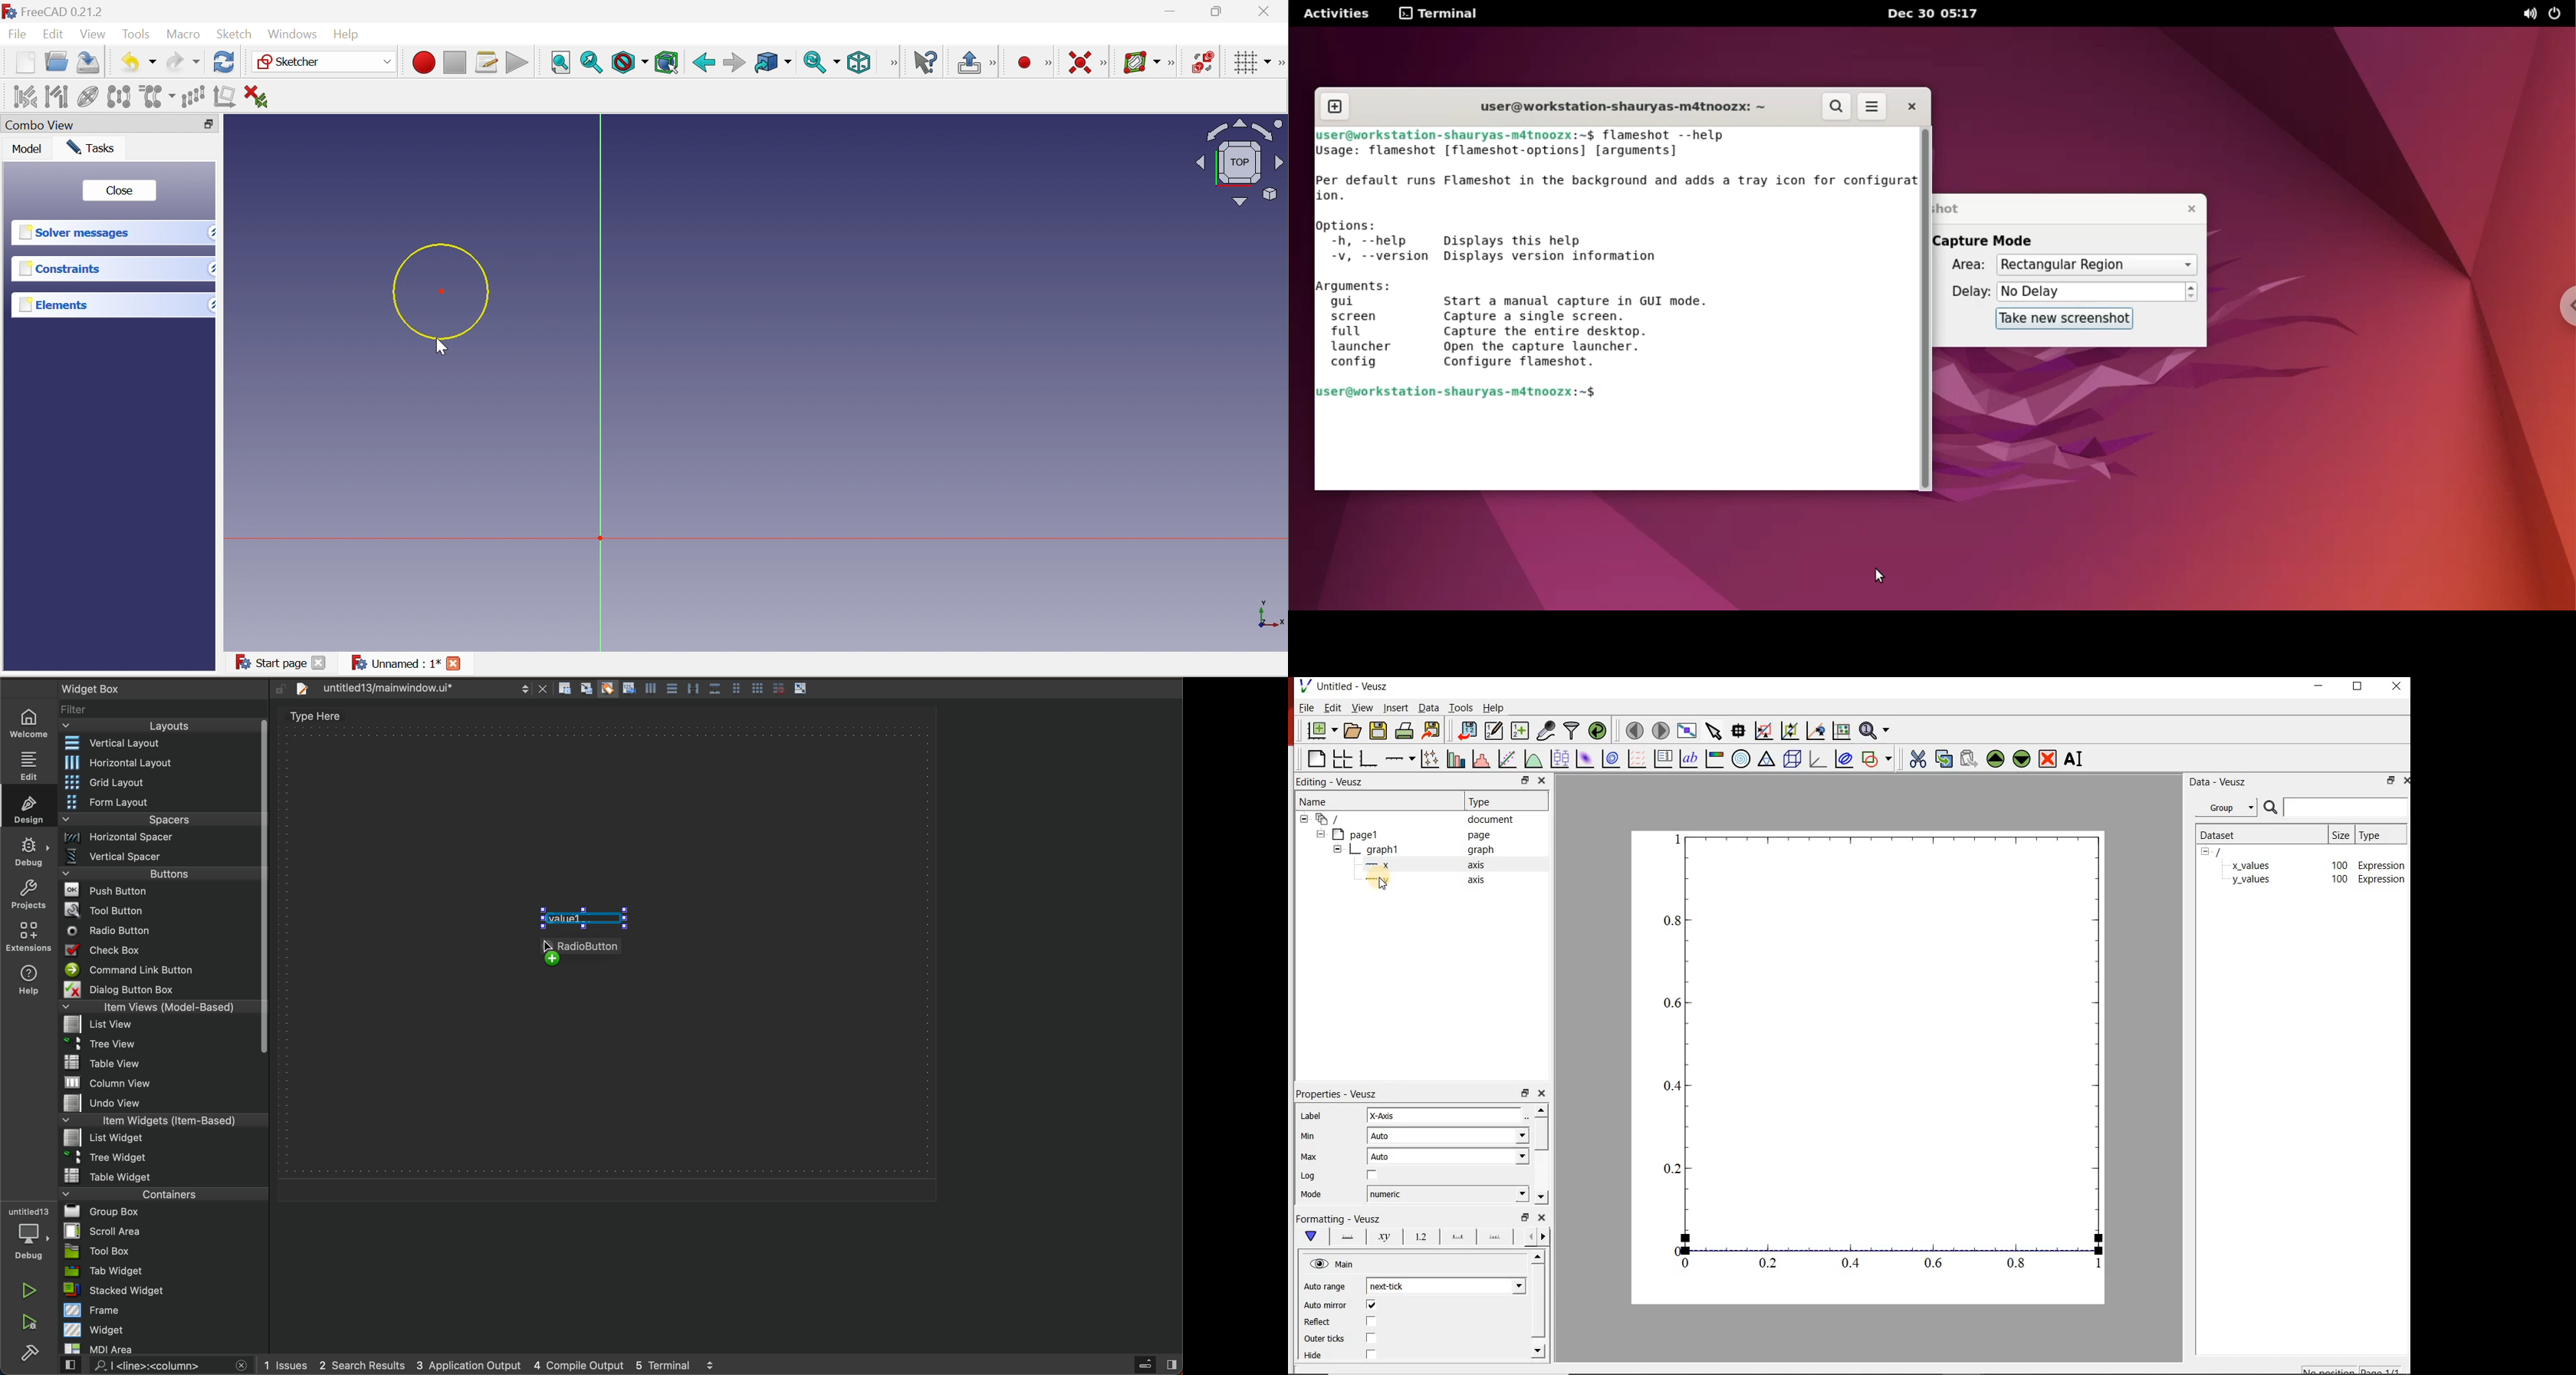 The height and width of the screenshot is (1400, 2576). What do you see at coordinates (1271, 613) in the screenshot?
I see `x, y, z axis` at bounding box center [1271, 613].